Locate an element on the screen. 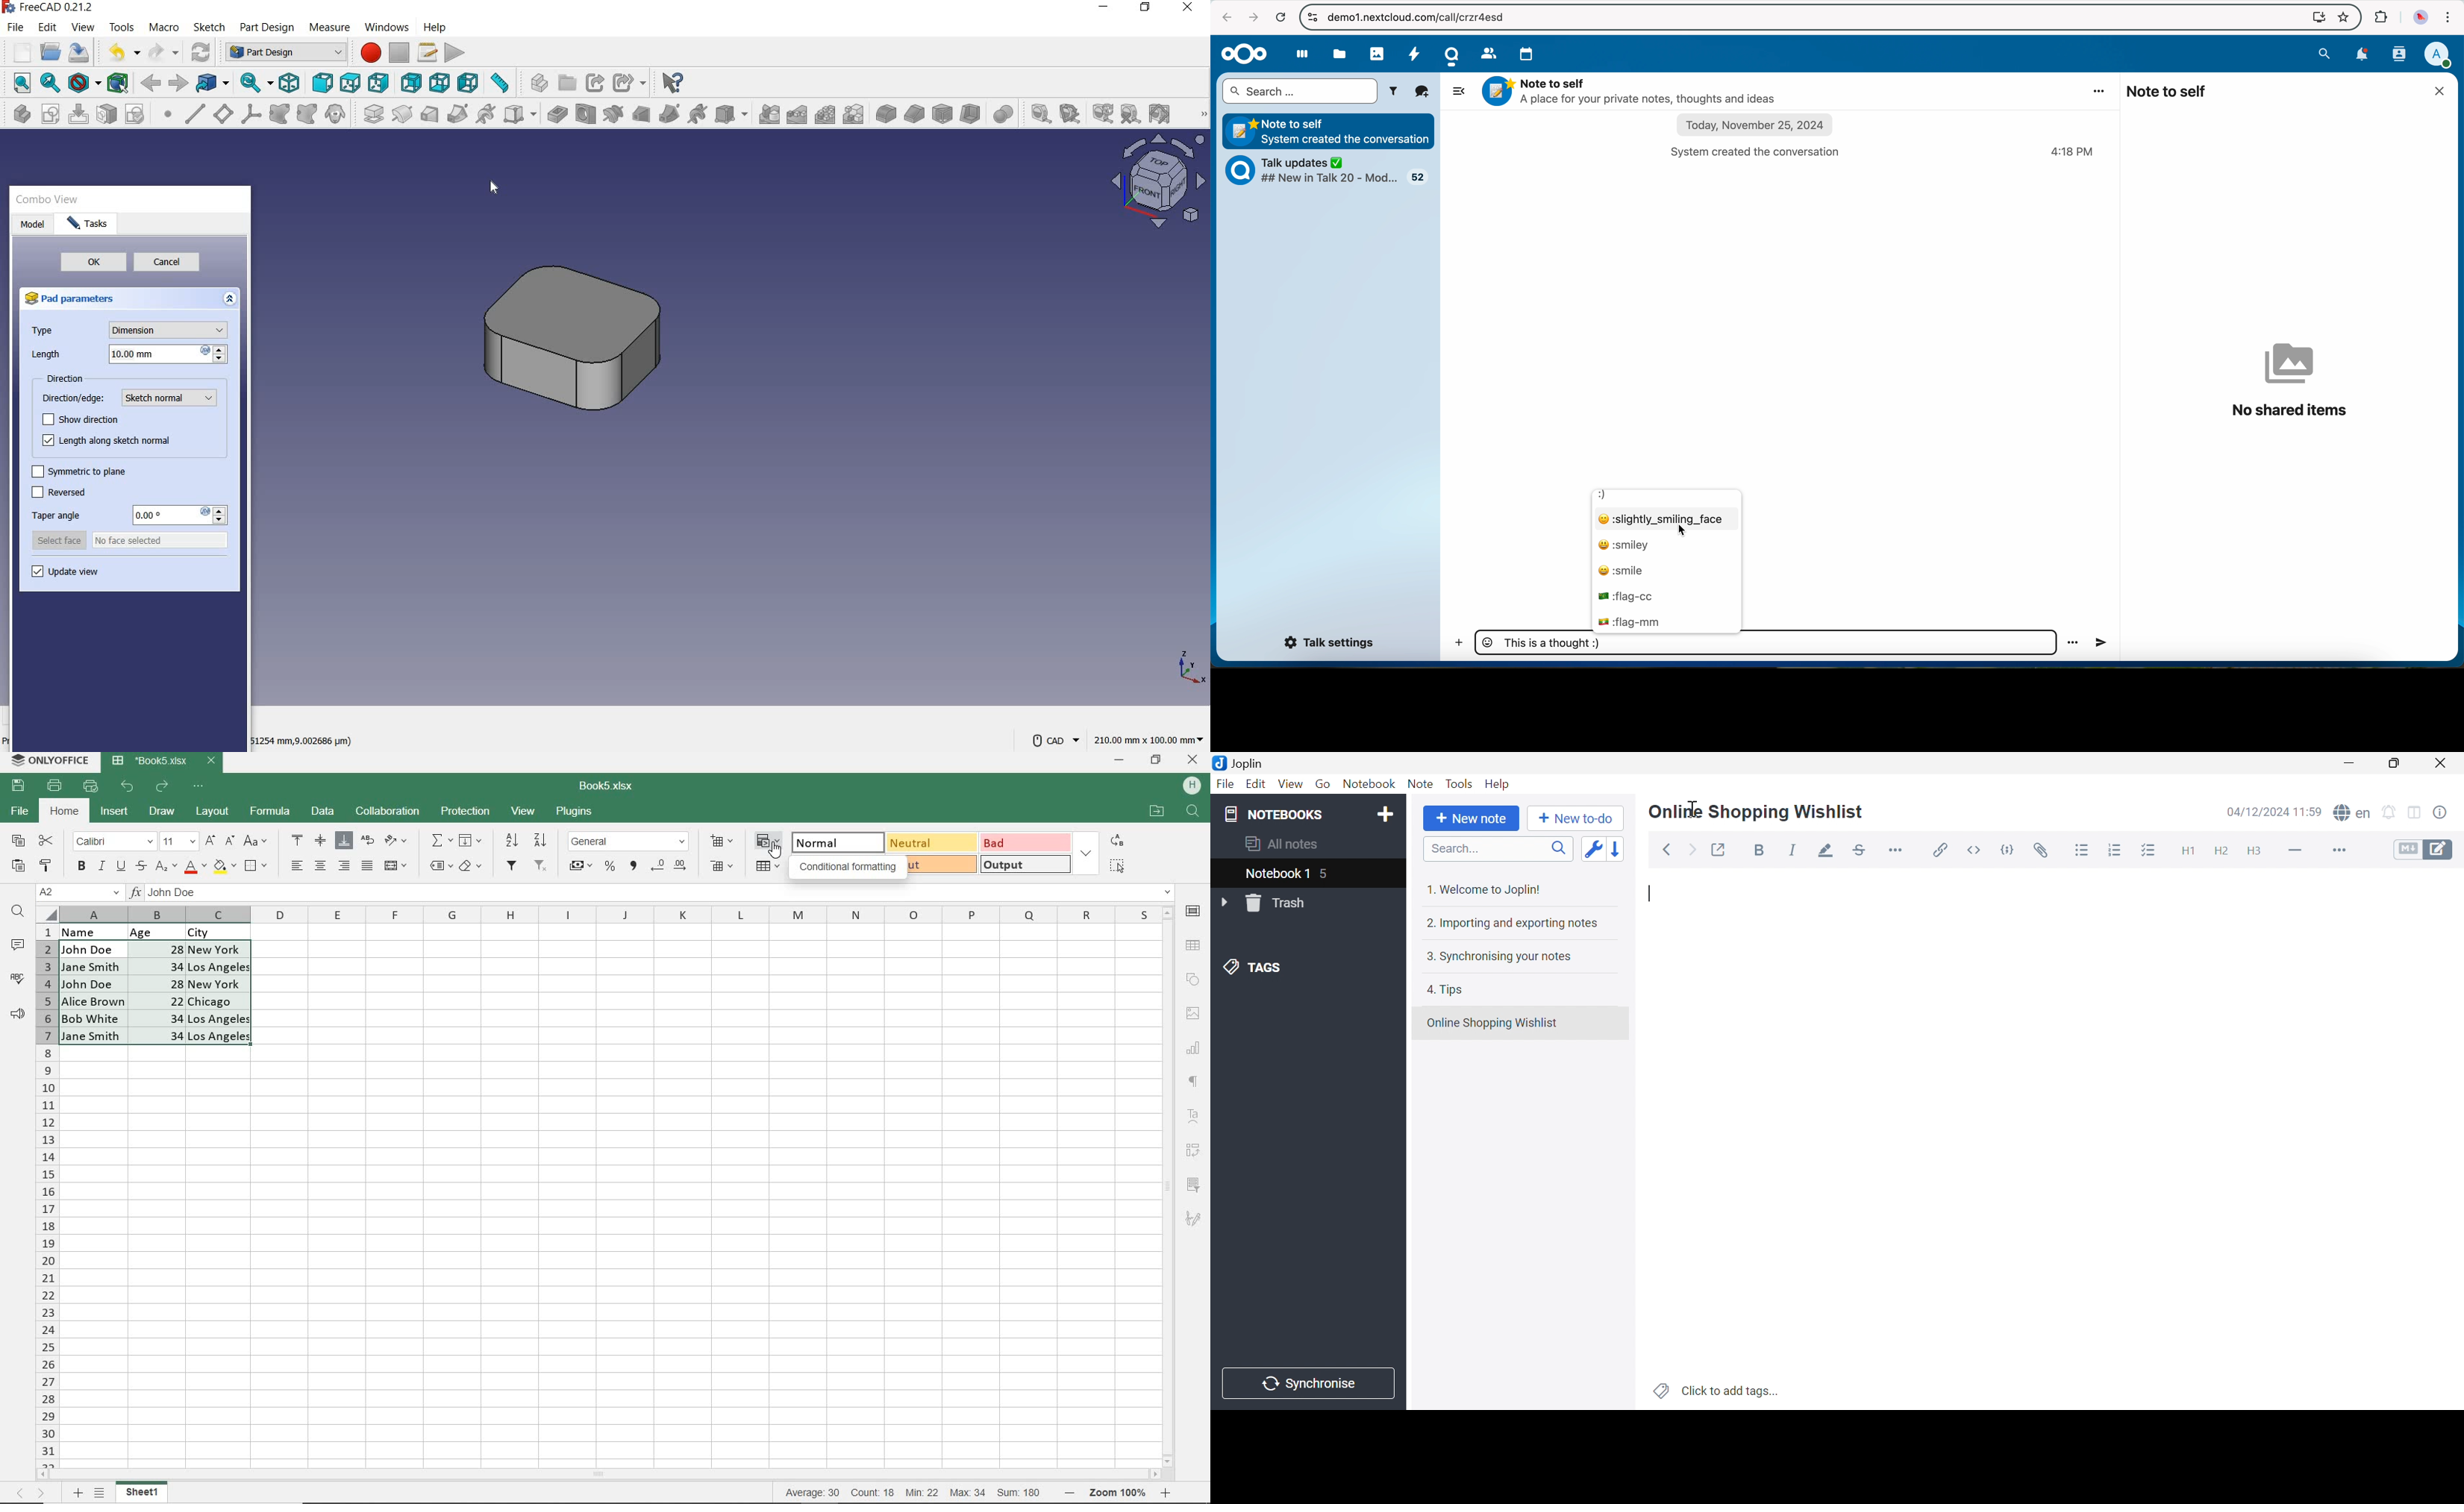 Image resolution: width=2464 pixels, height=1512 pixels. Heading 2 is located at coordinates (2222, 853).